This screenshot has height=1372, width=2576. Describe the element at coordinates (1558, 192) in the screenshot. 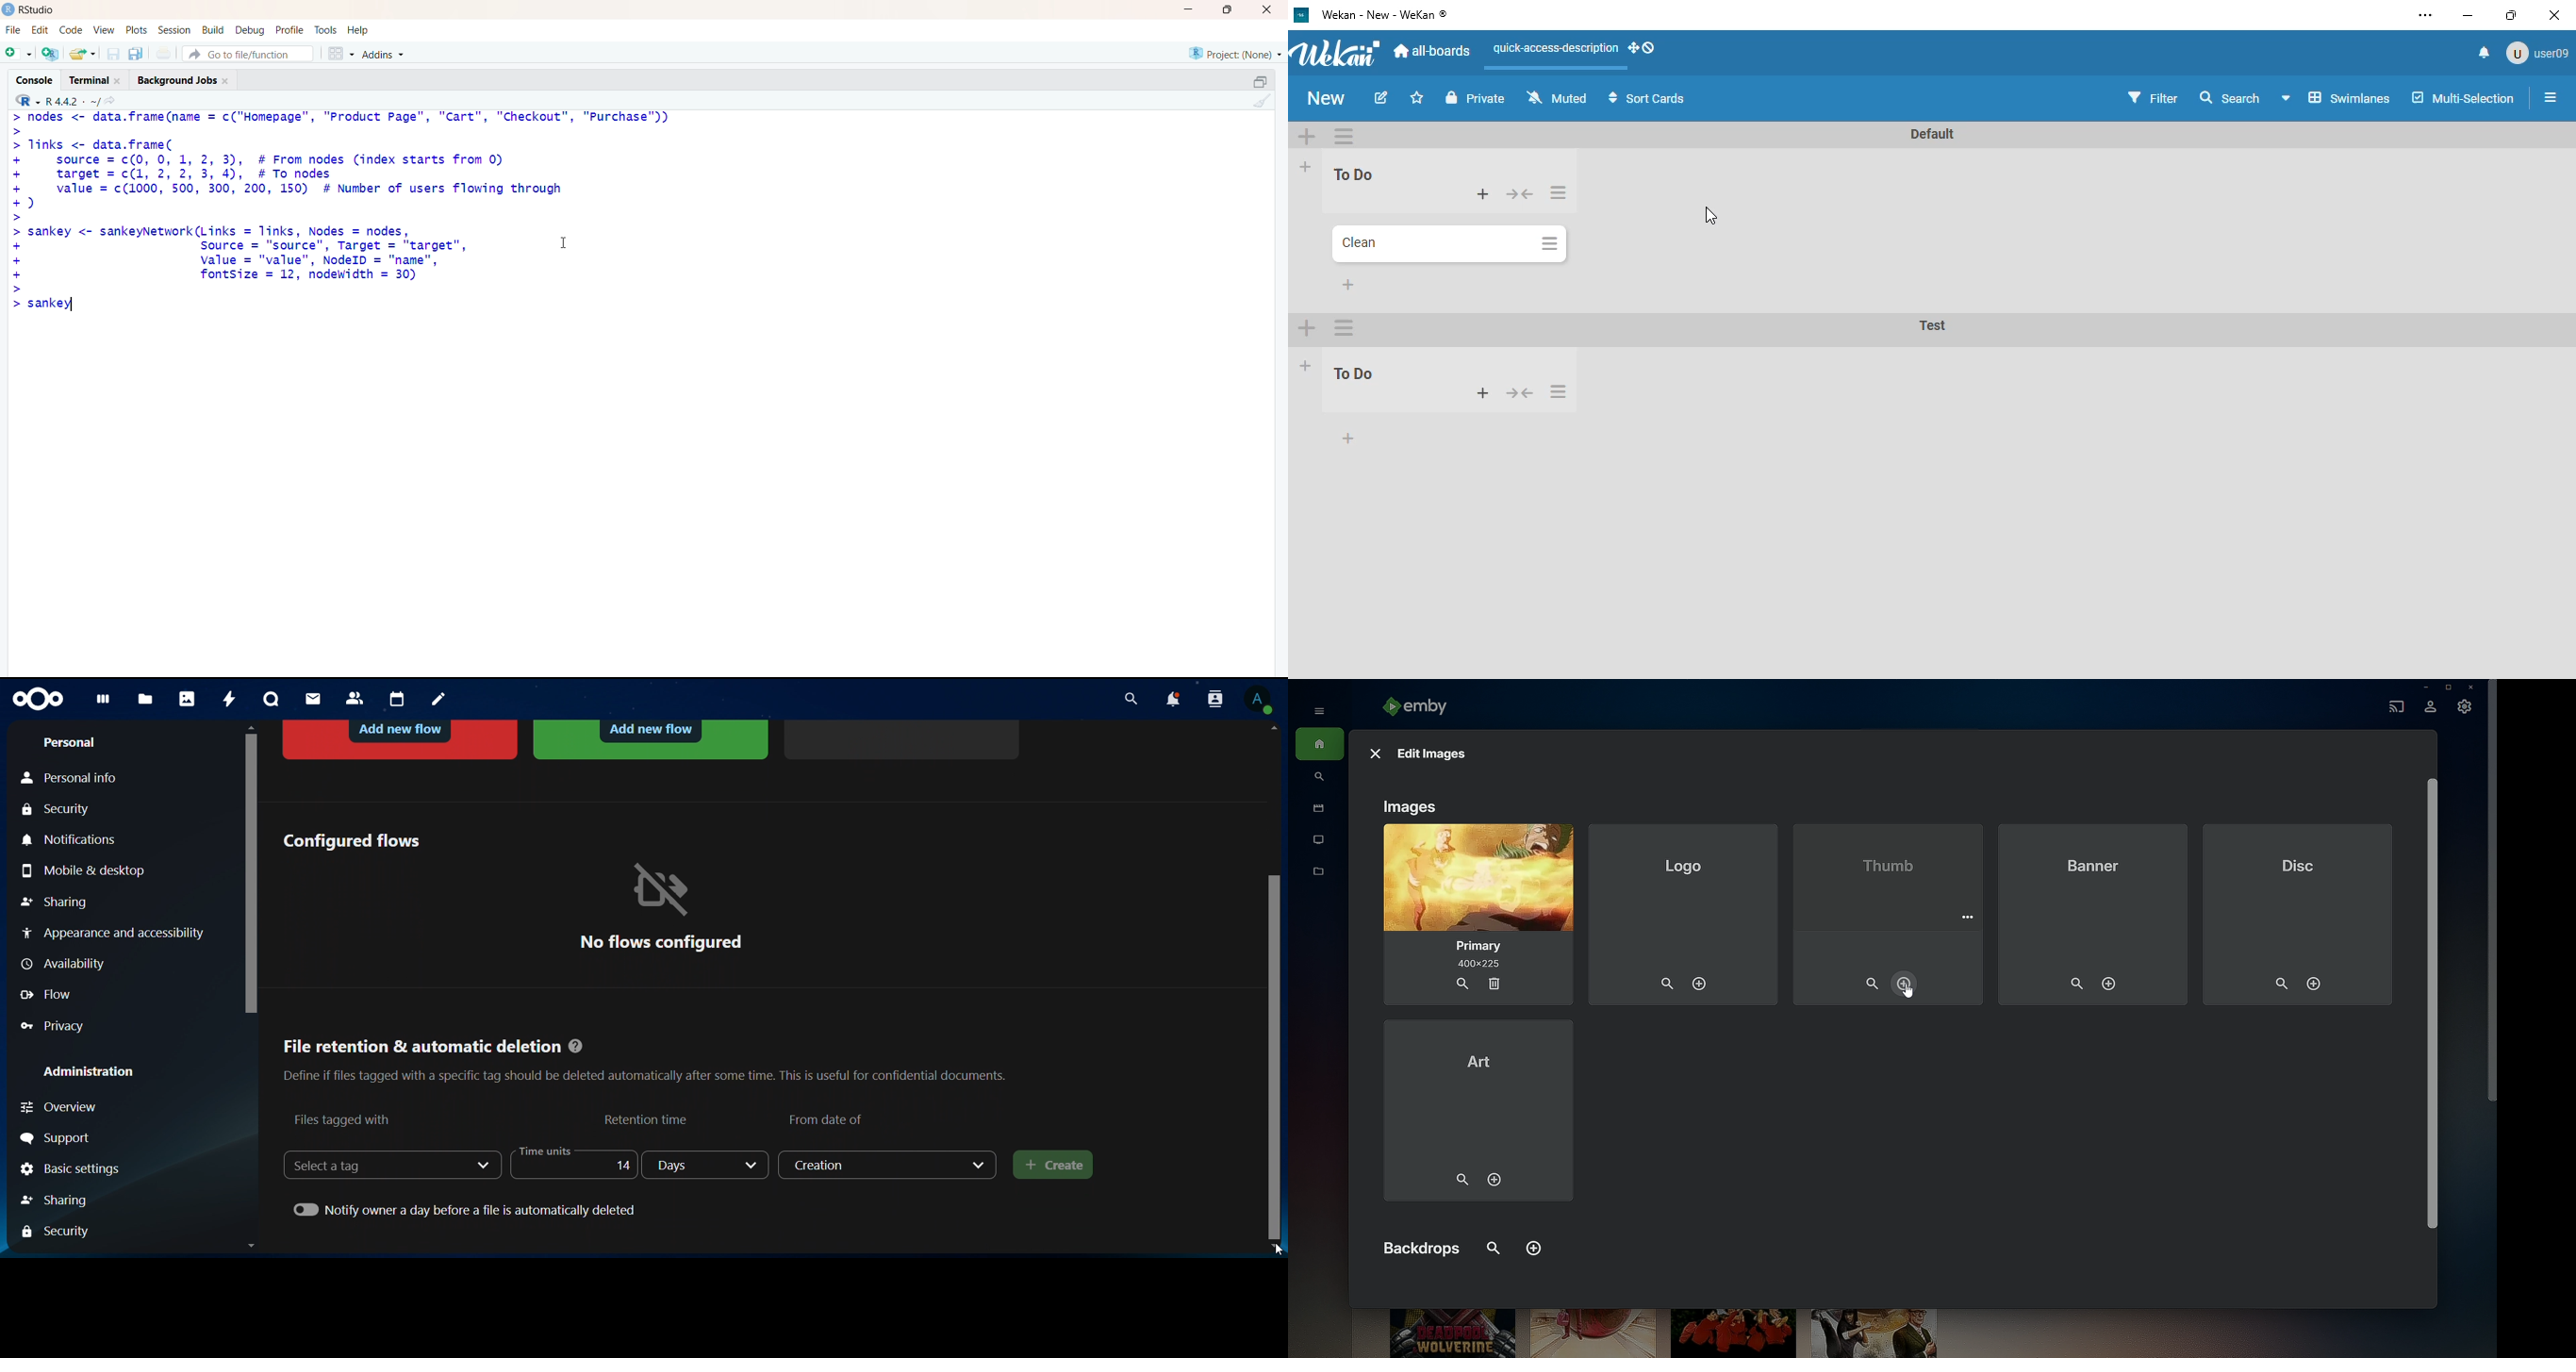

I see `list actions` at that location.